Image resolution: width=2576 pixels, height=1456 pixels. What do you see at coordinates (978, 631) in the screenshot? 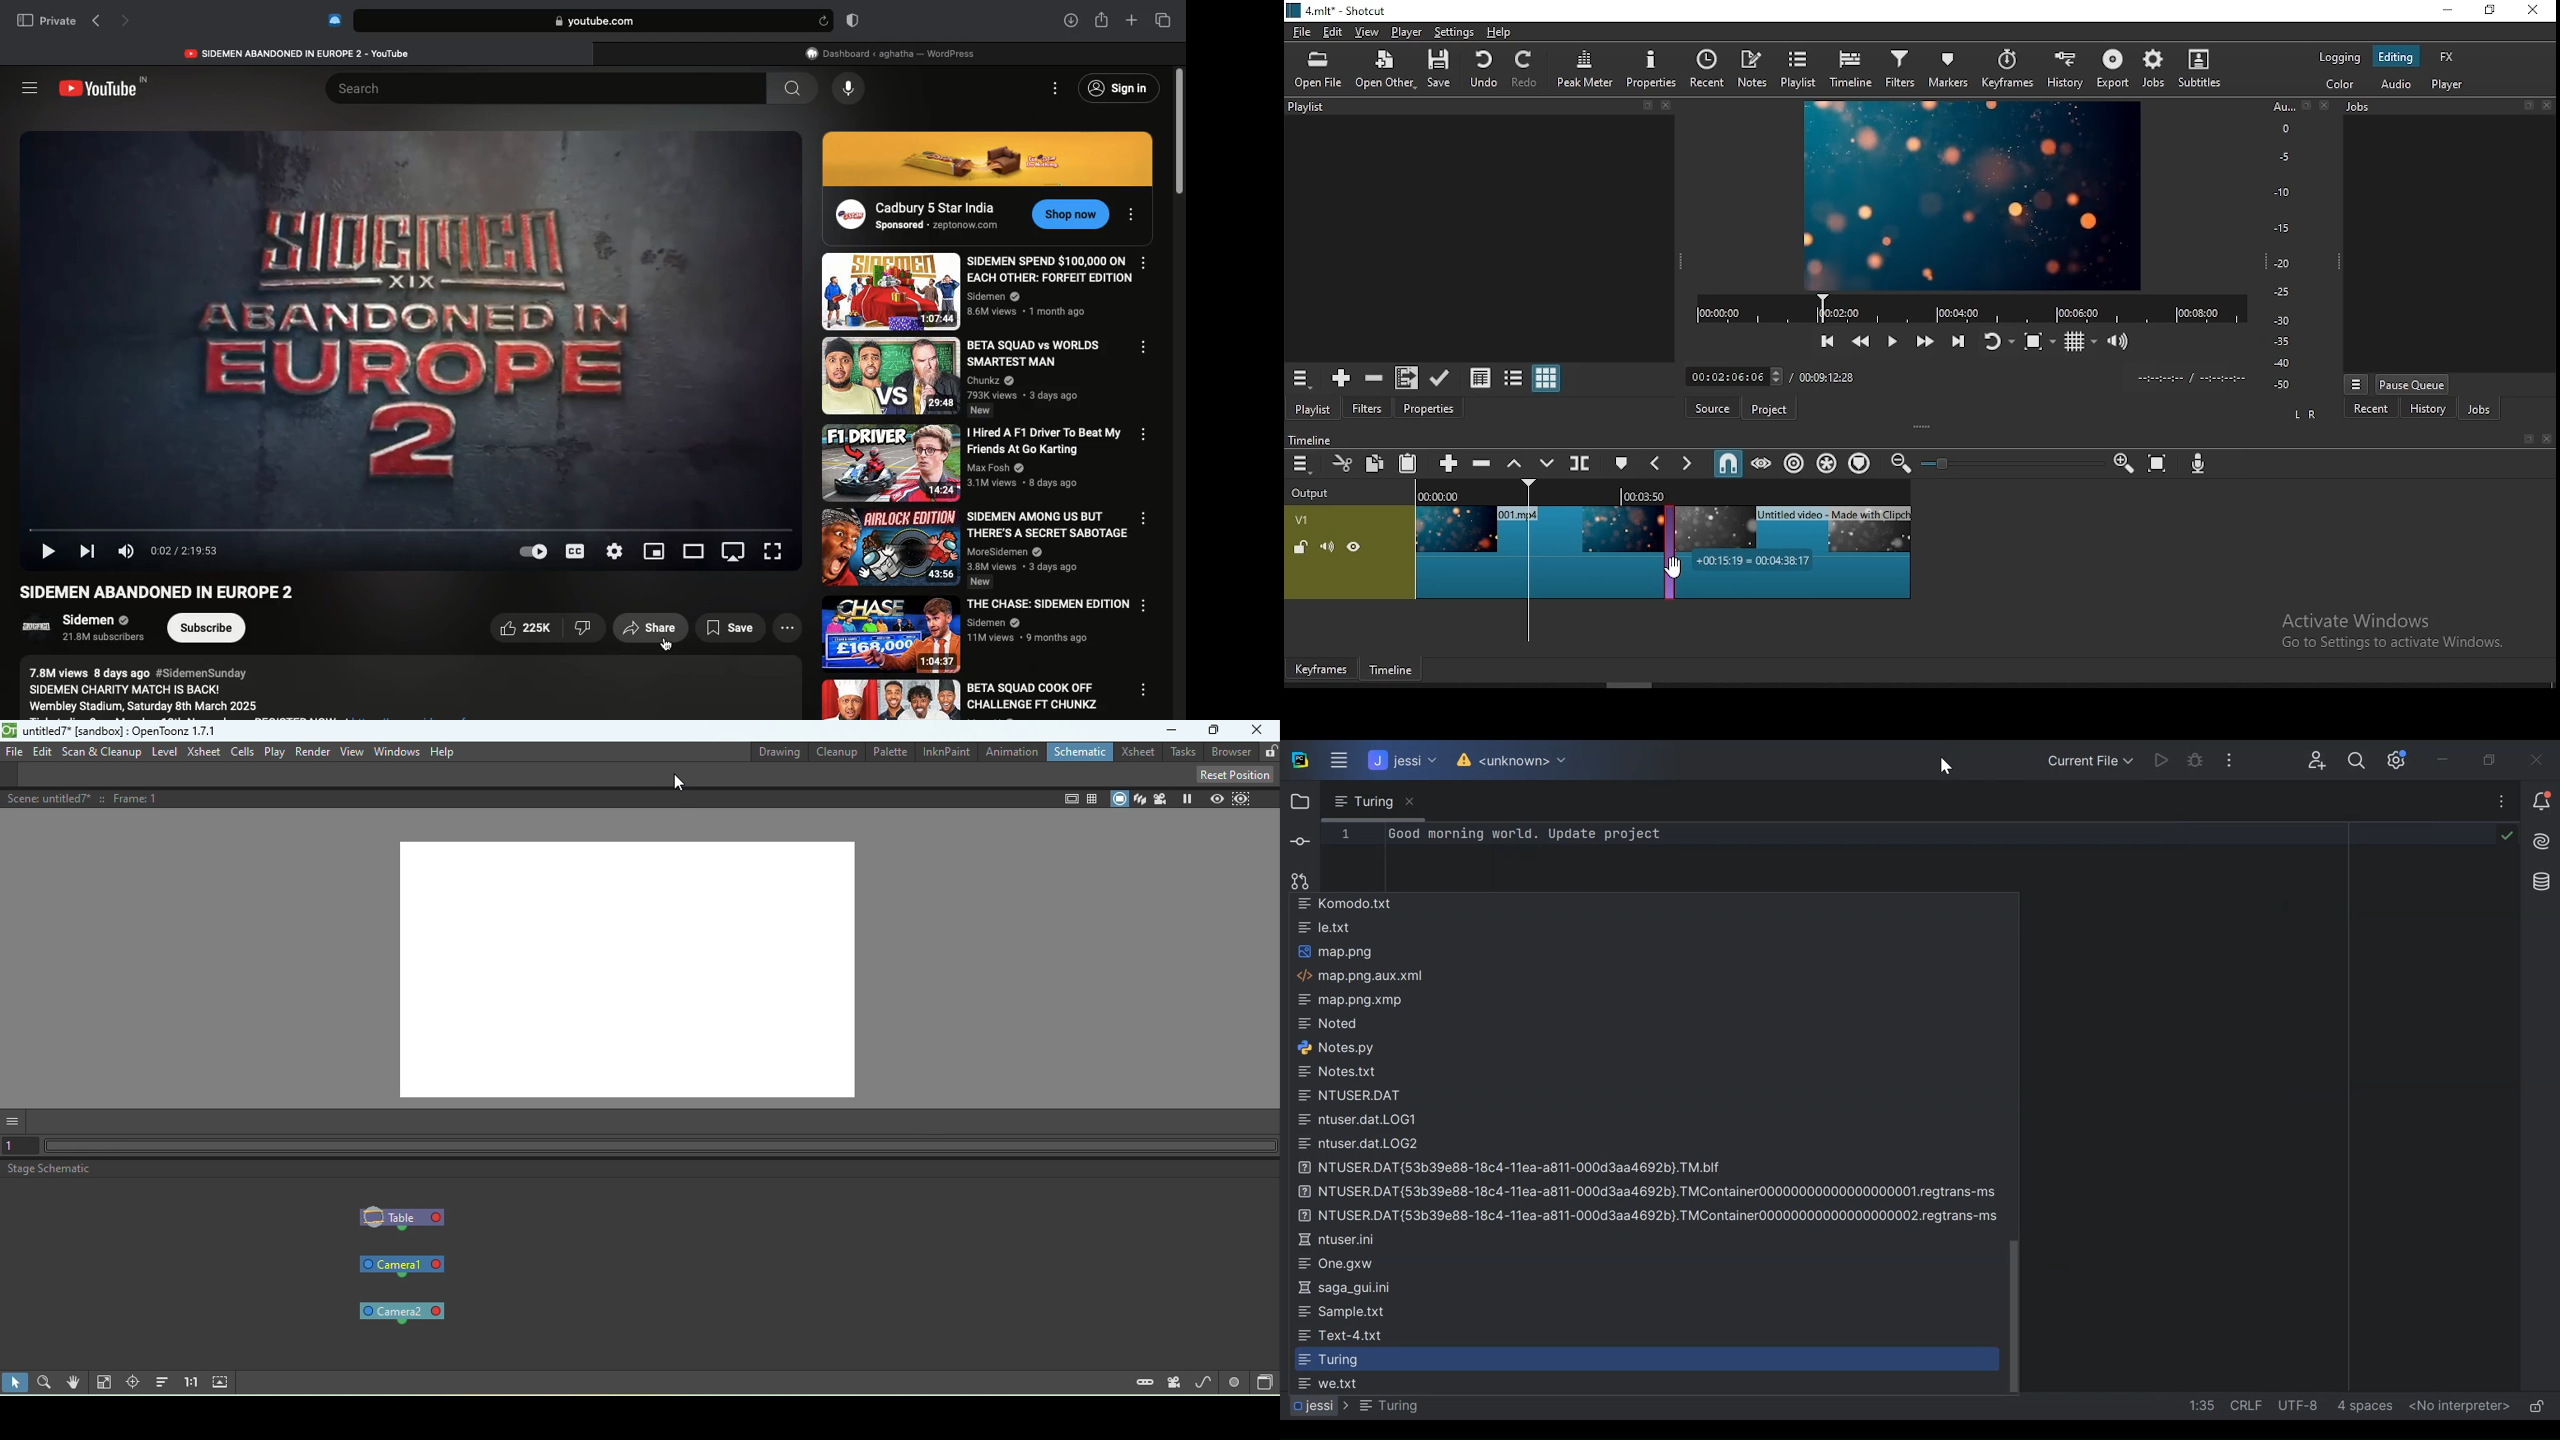
I see `Video name` at bounding box center [978, 631].